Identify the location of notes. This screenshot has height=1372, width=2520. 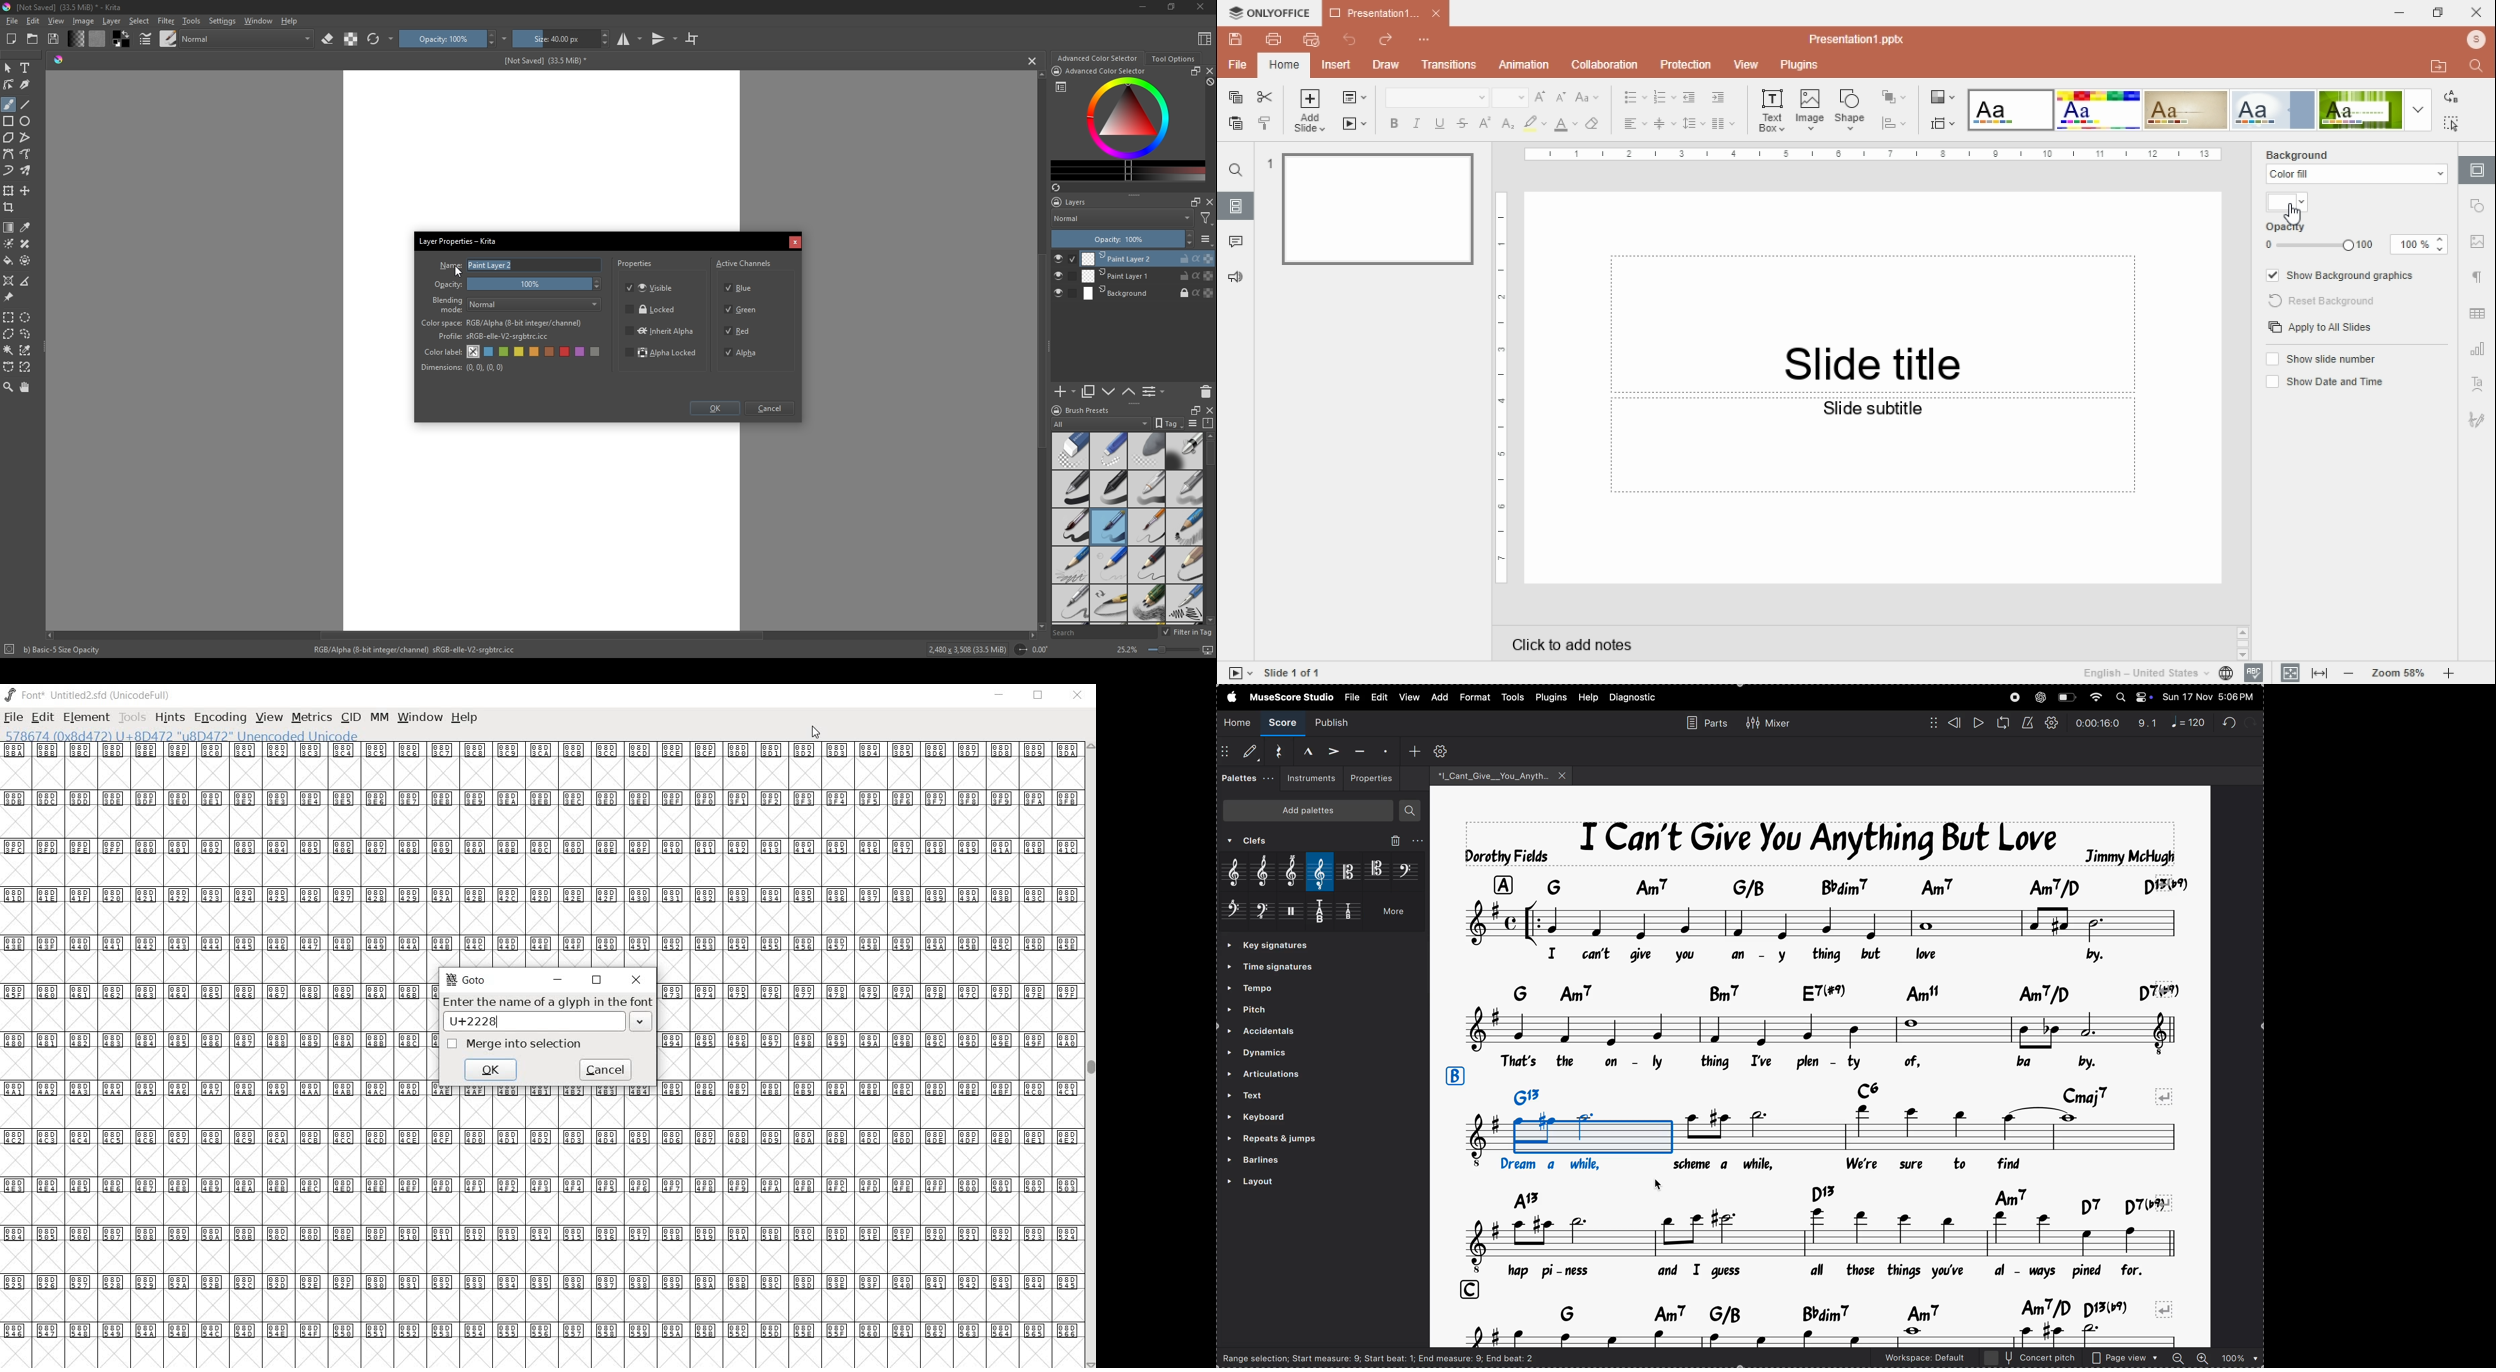
(1819, 1240).